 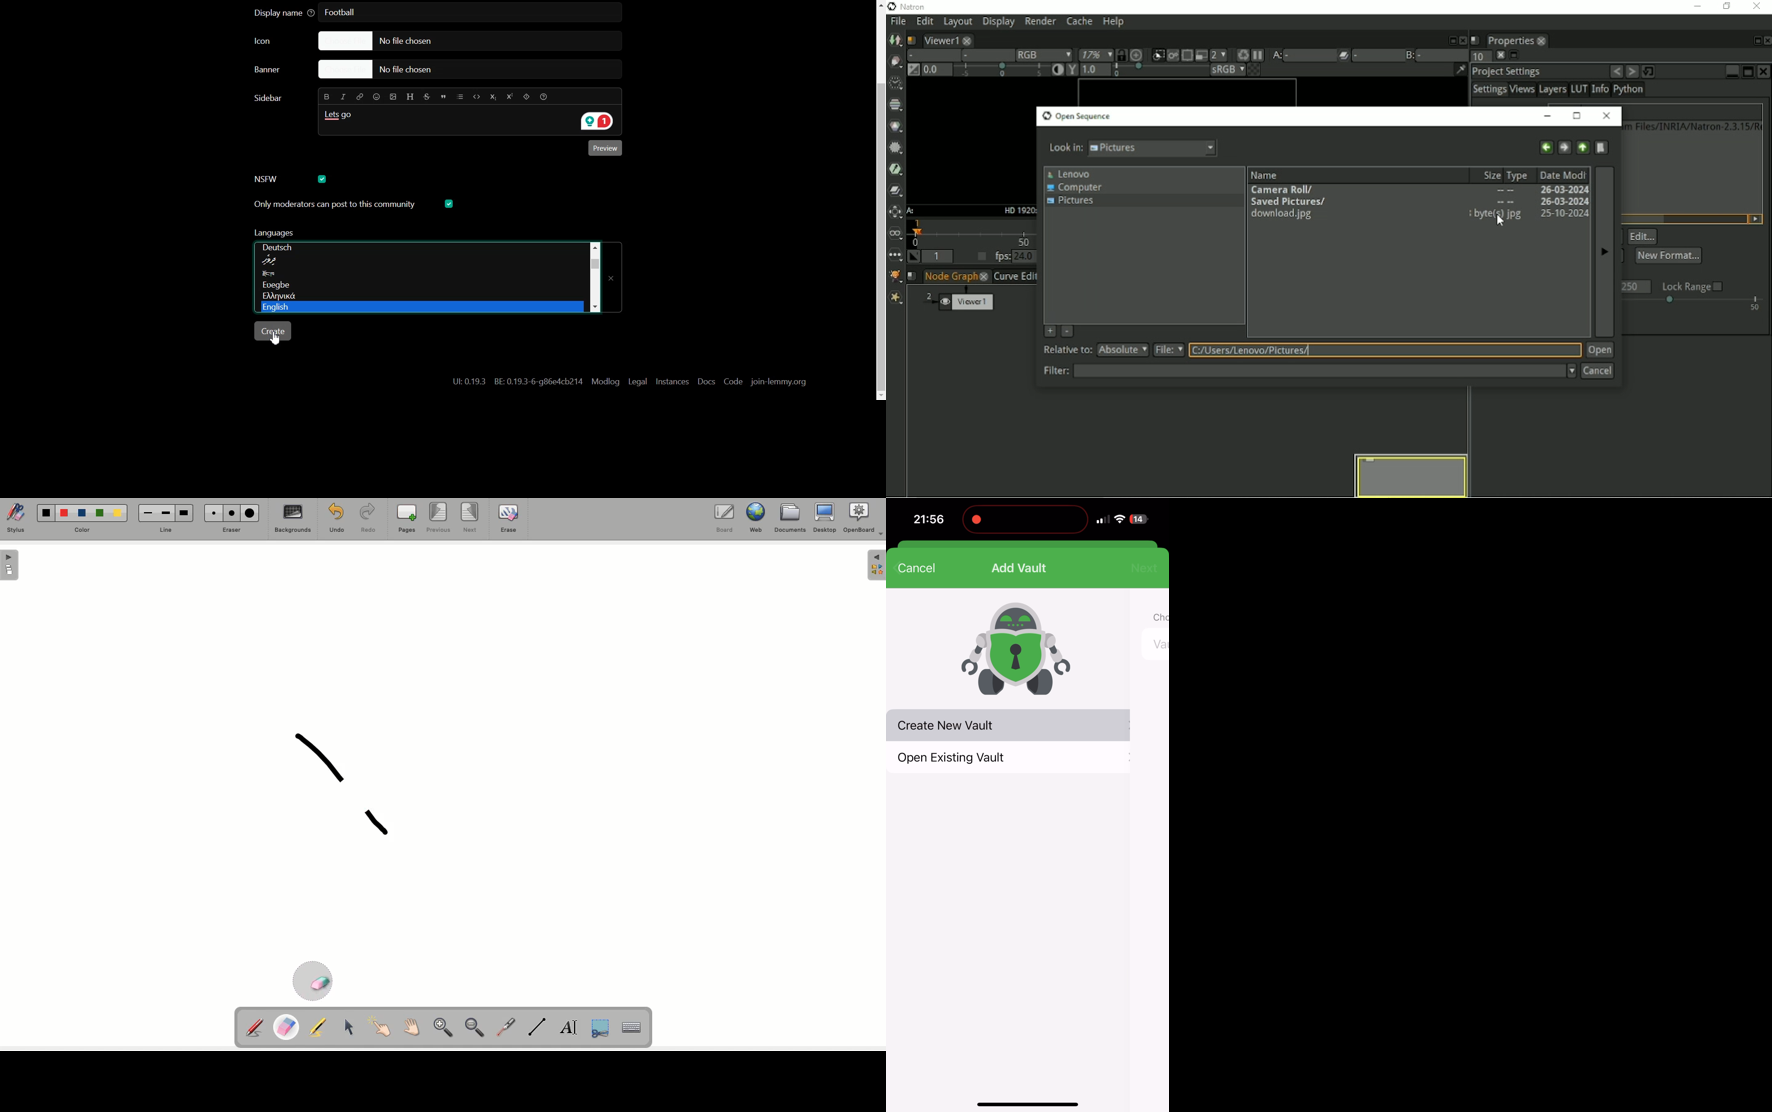 What do you see at coordinates (1016, 650) in the screenshot?
I see `icon` at bounding box center [1016, 650].